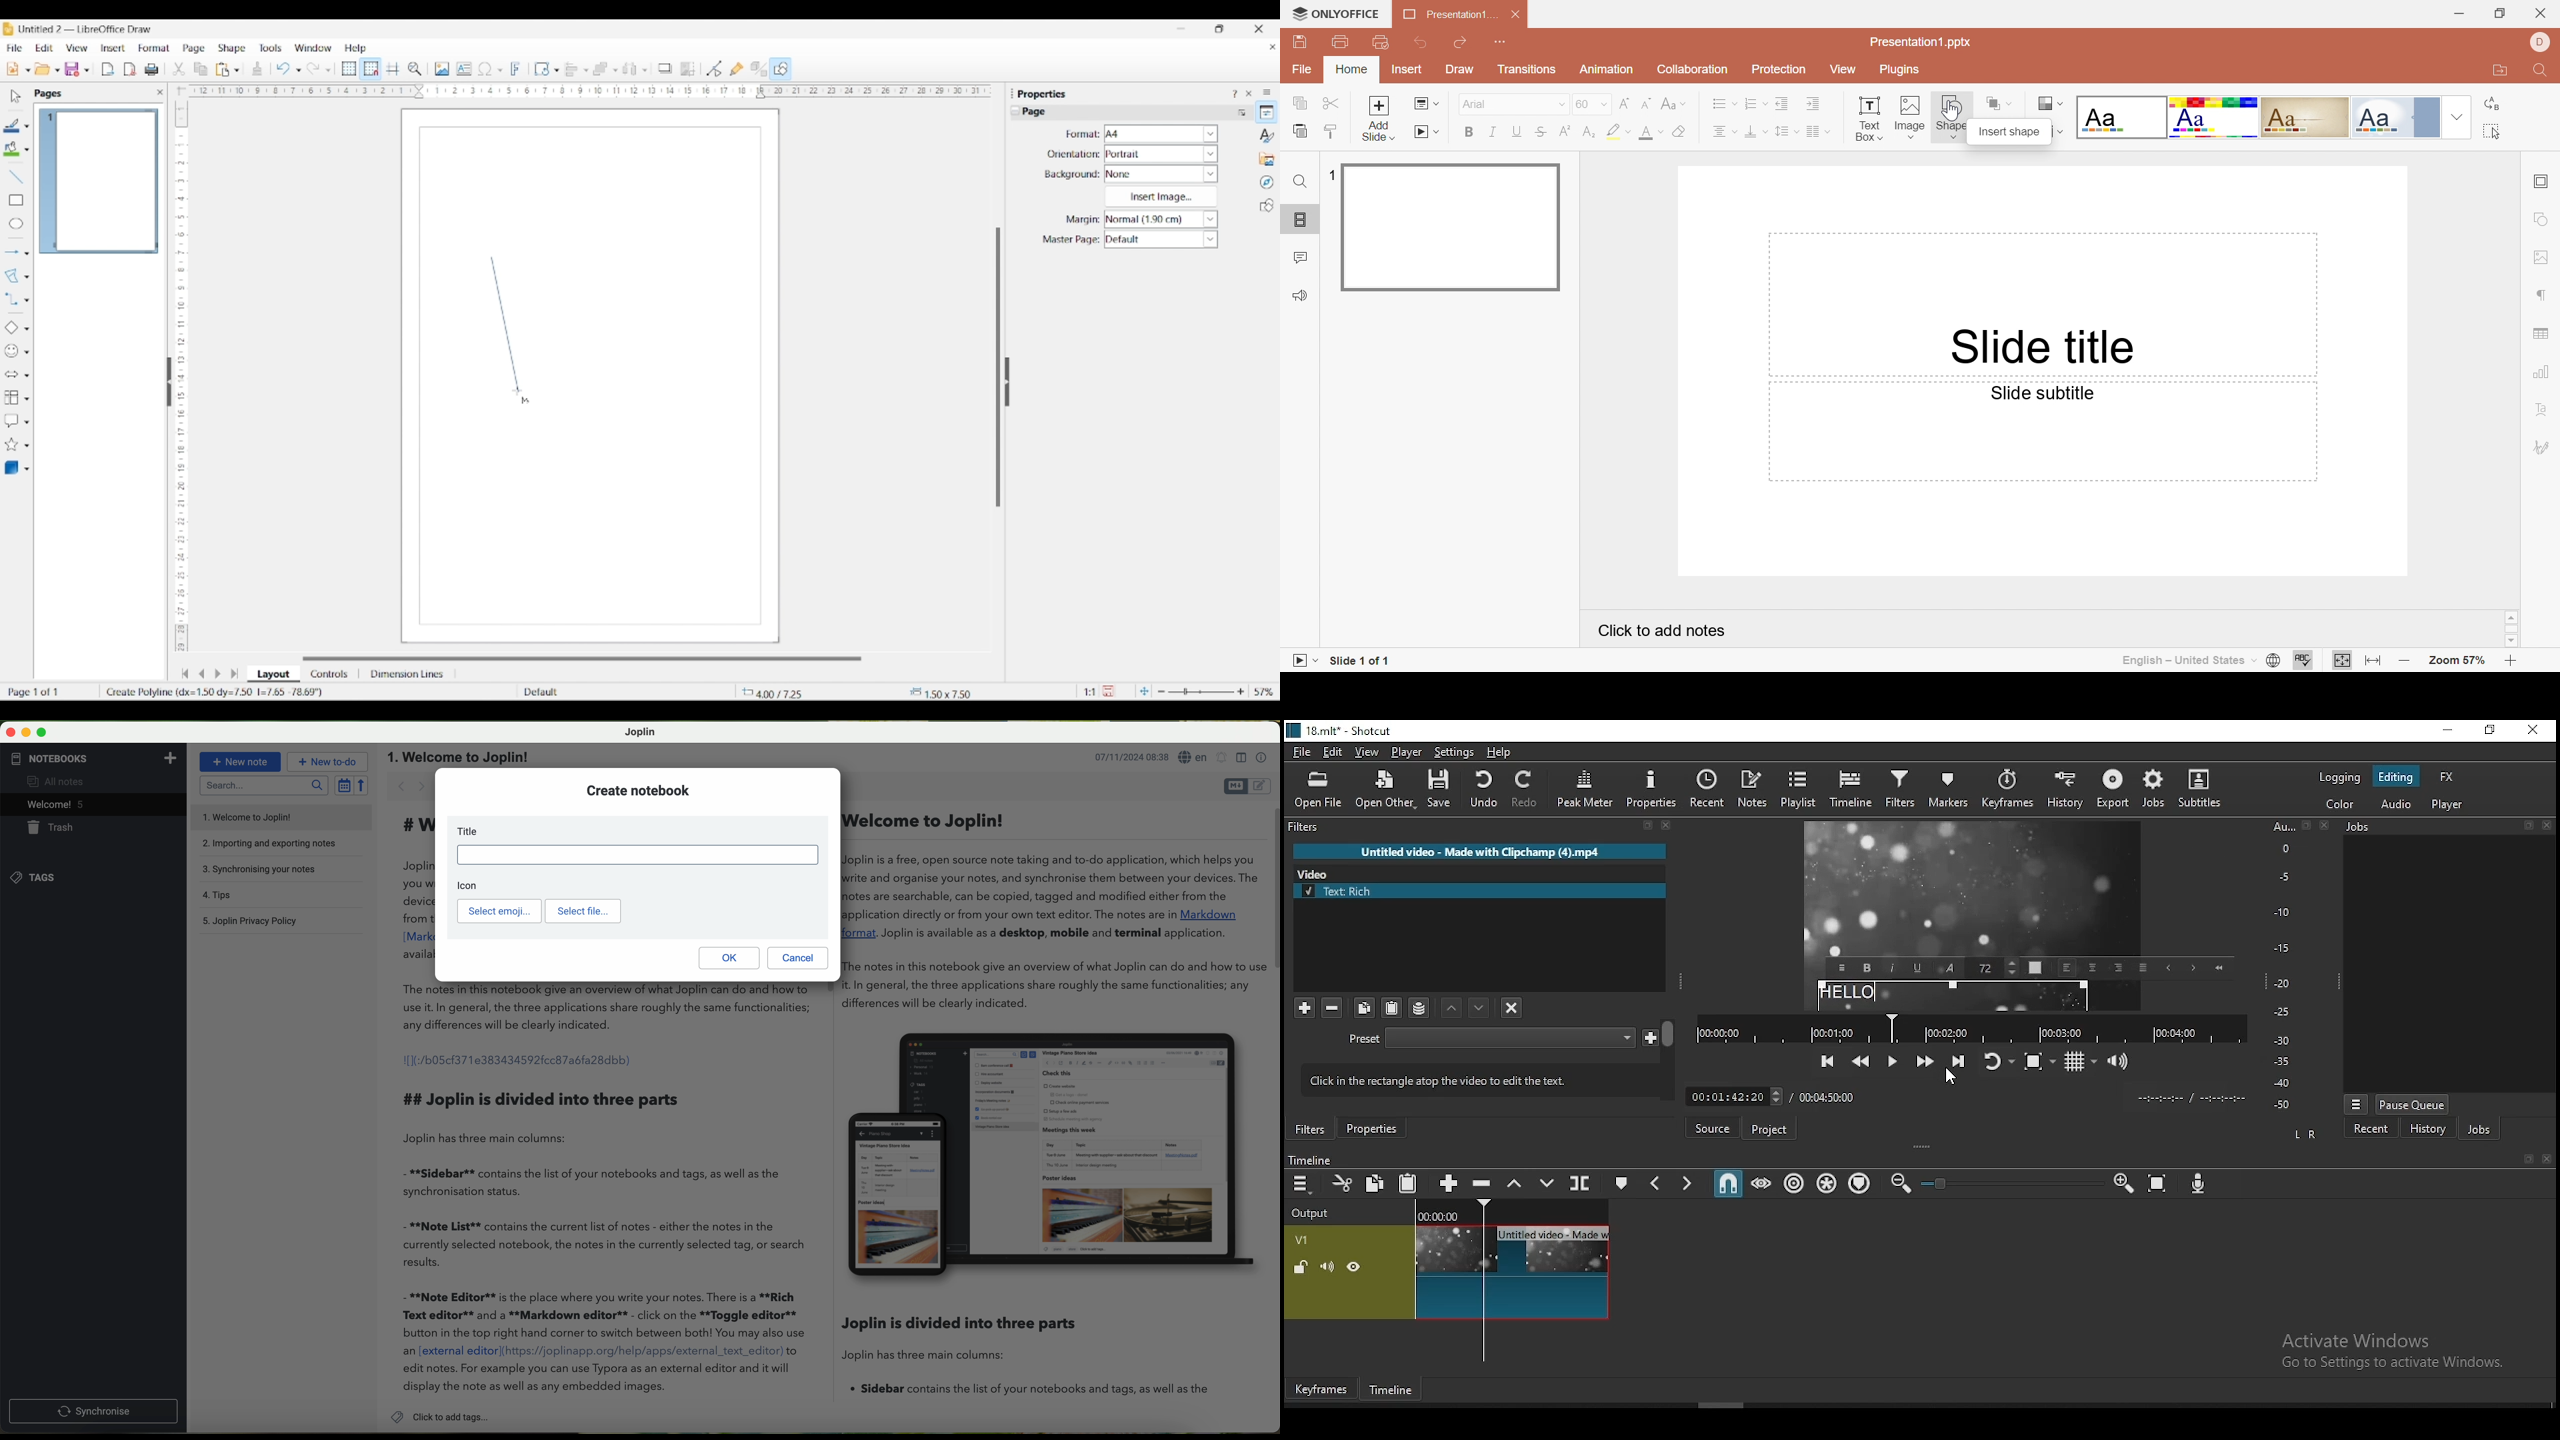 The width and height of the screenshot is (2576, 1456). What do you see at coordinates (27, 352) in the screenshot?
I see `Symbol shape options` at bounding box center [27, 352].